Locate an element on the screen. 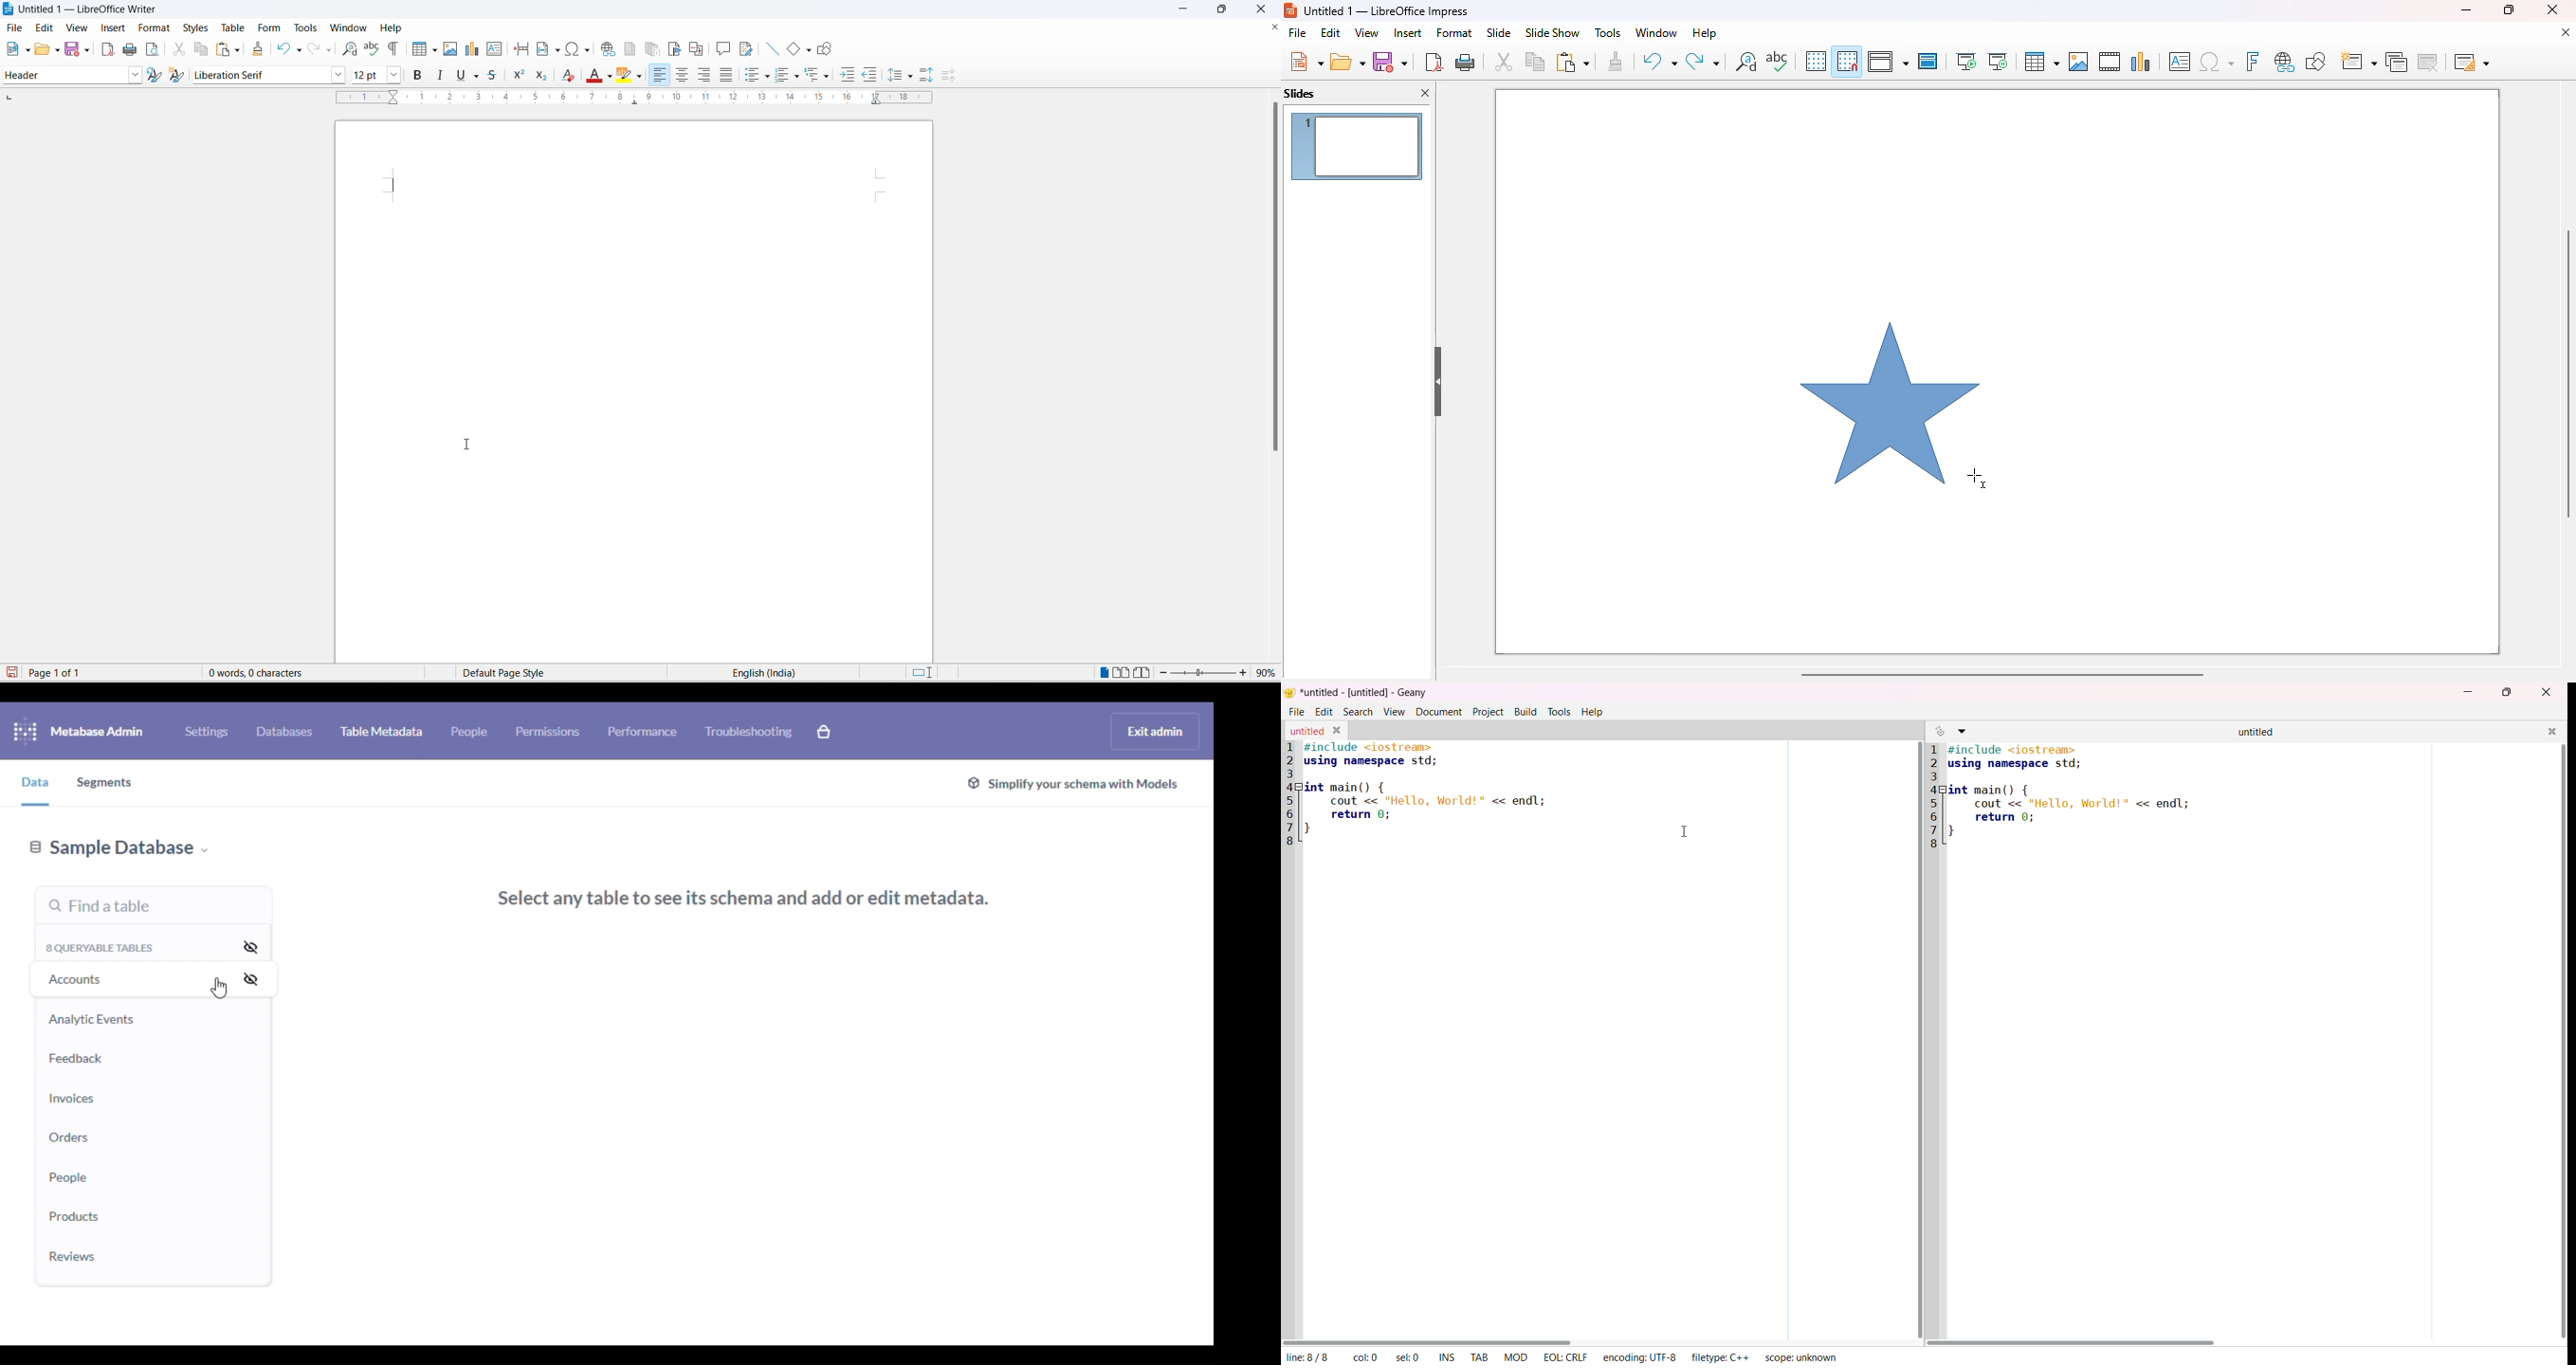  line spacing is located at coordinates (897, 76).